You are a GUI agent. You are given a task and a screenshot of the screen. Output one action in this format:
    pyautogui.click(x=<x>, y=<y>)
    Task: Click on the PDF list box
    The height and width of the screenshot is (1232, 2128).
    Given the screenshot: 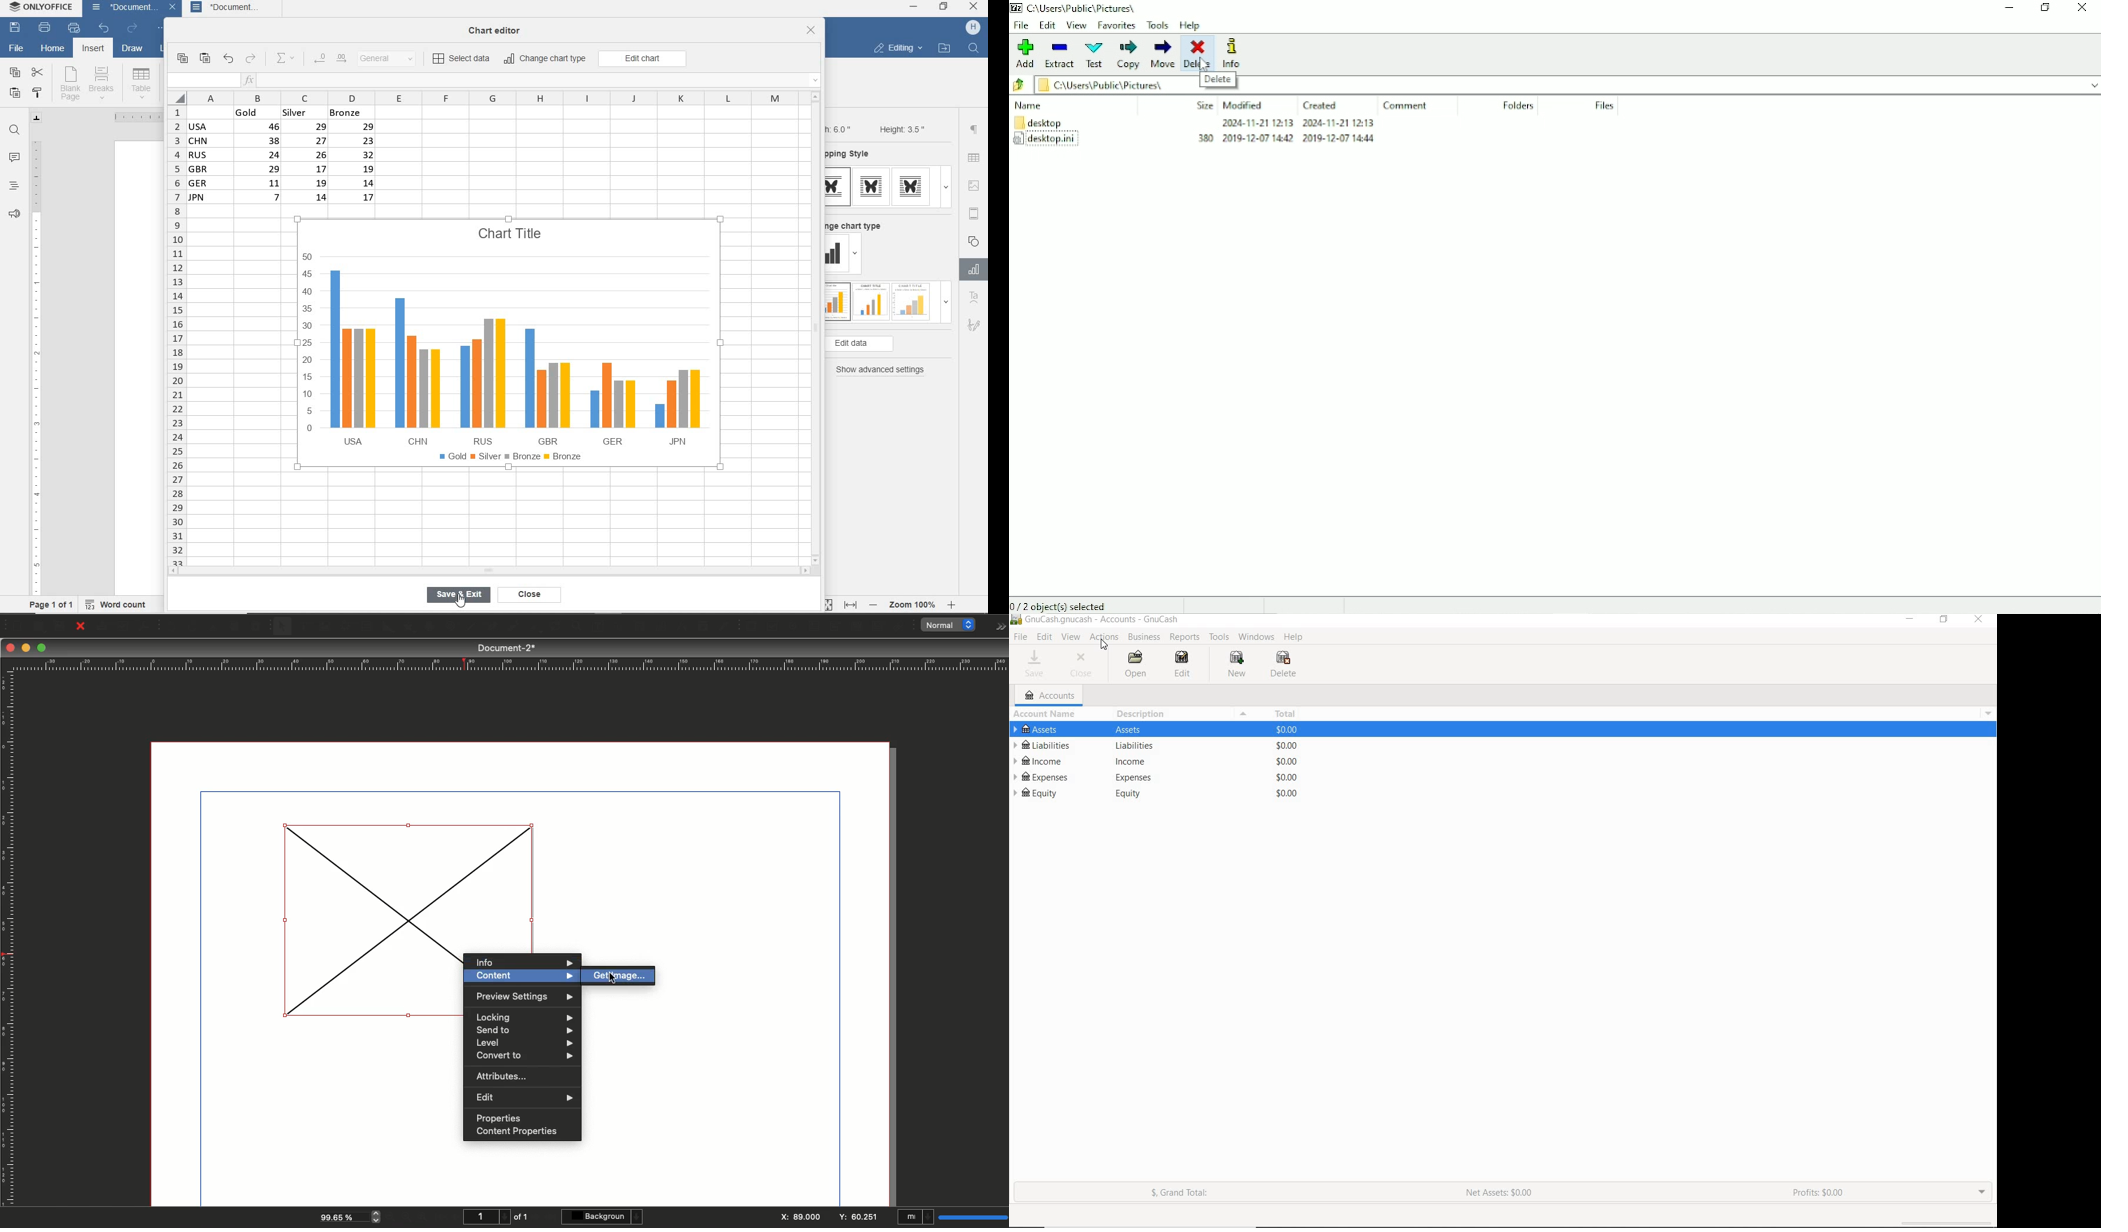 What is the action you would take?
    pyautogui.click(x=857, y=627)
    